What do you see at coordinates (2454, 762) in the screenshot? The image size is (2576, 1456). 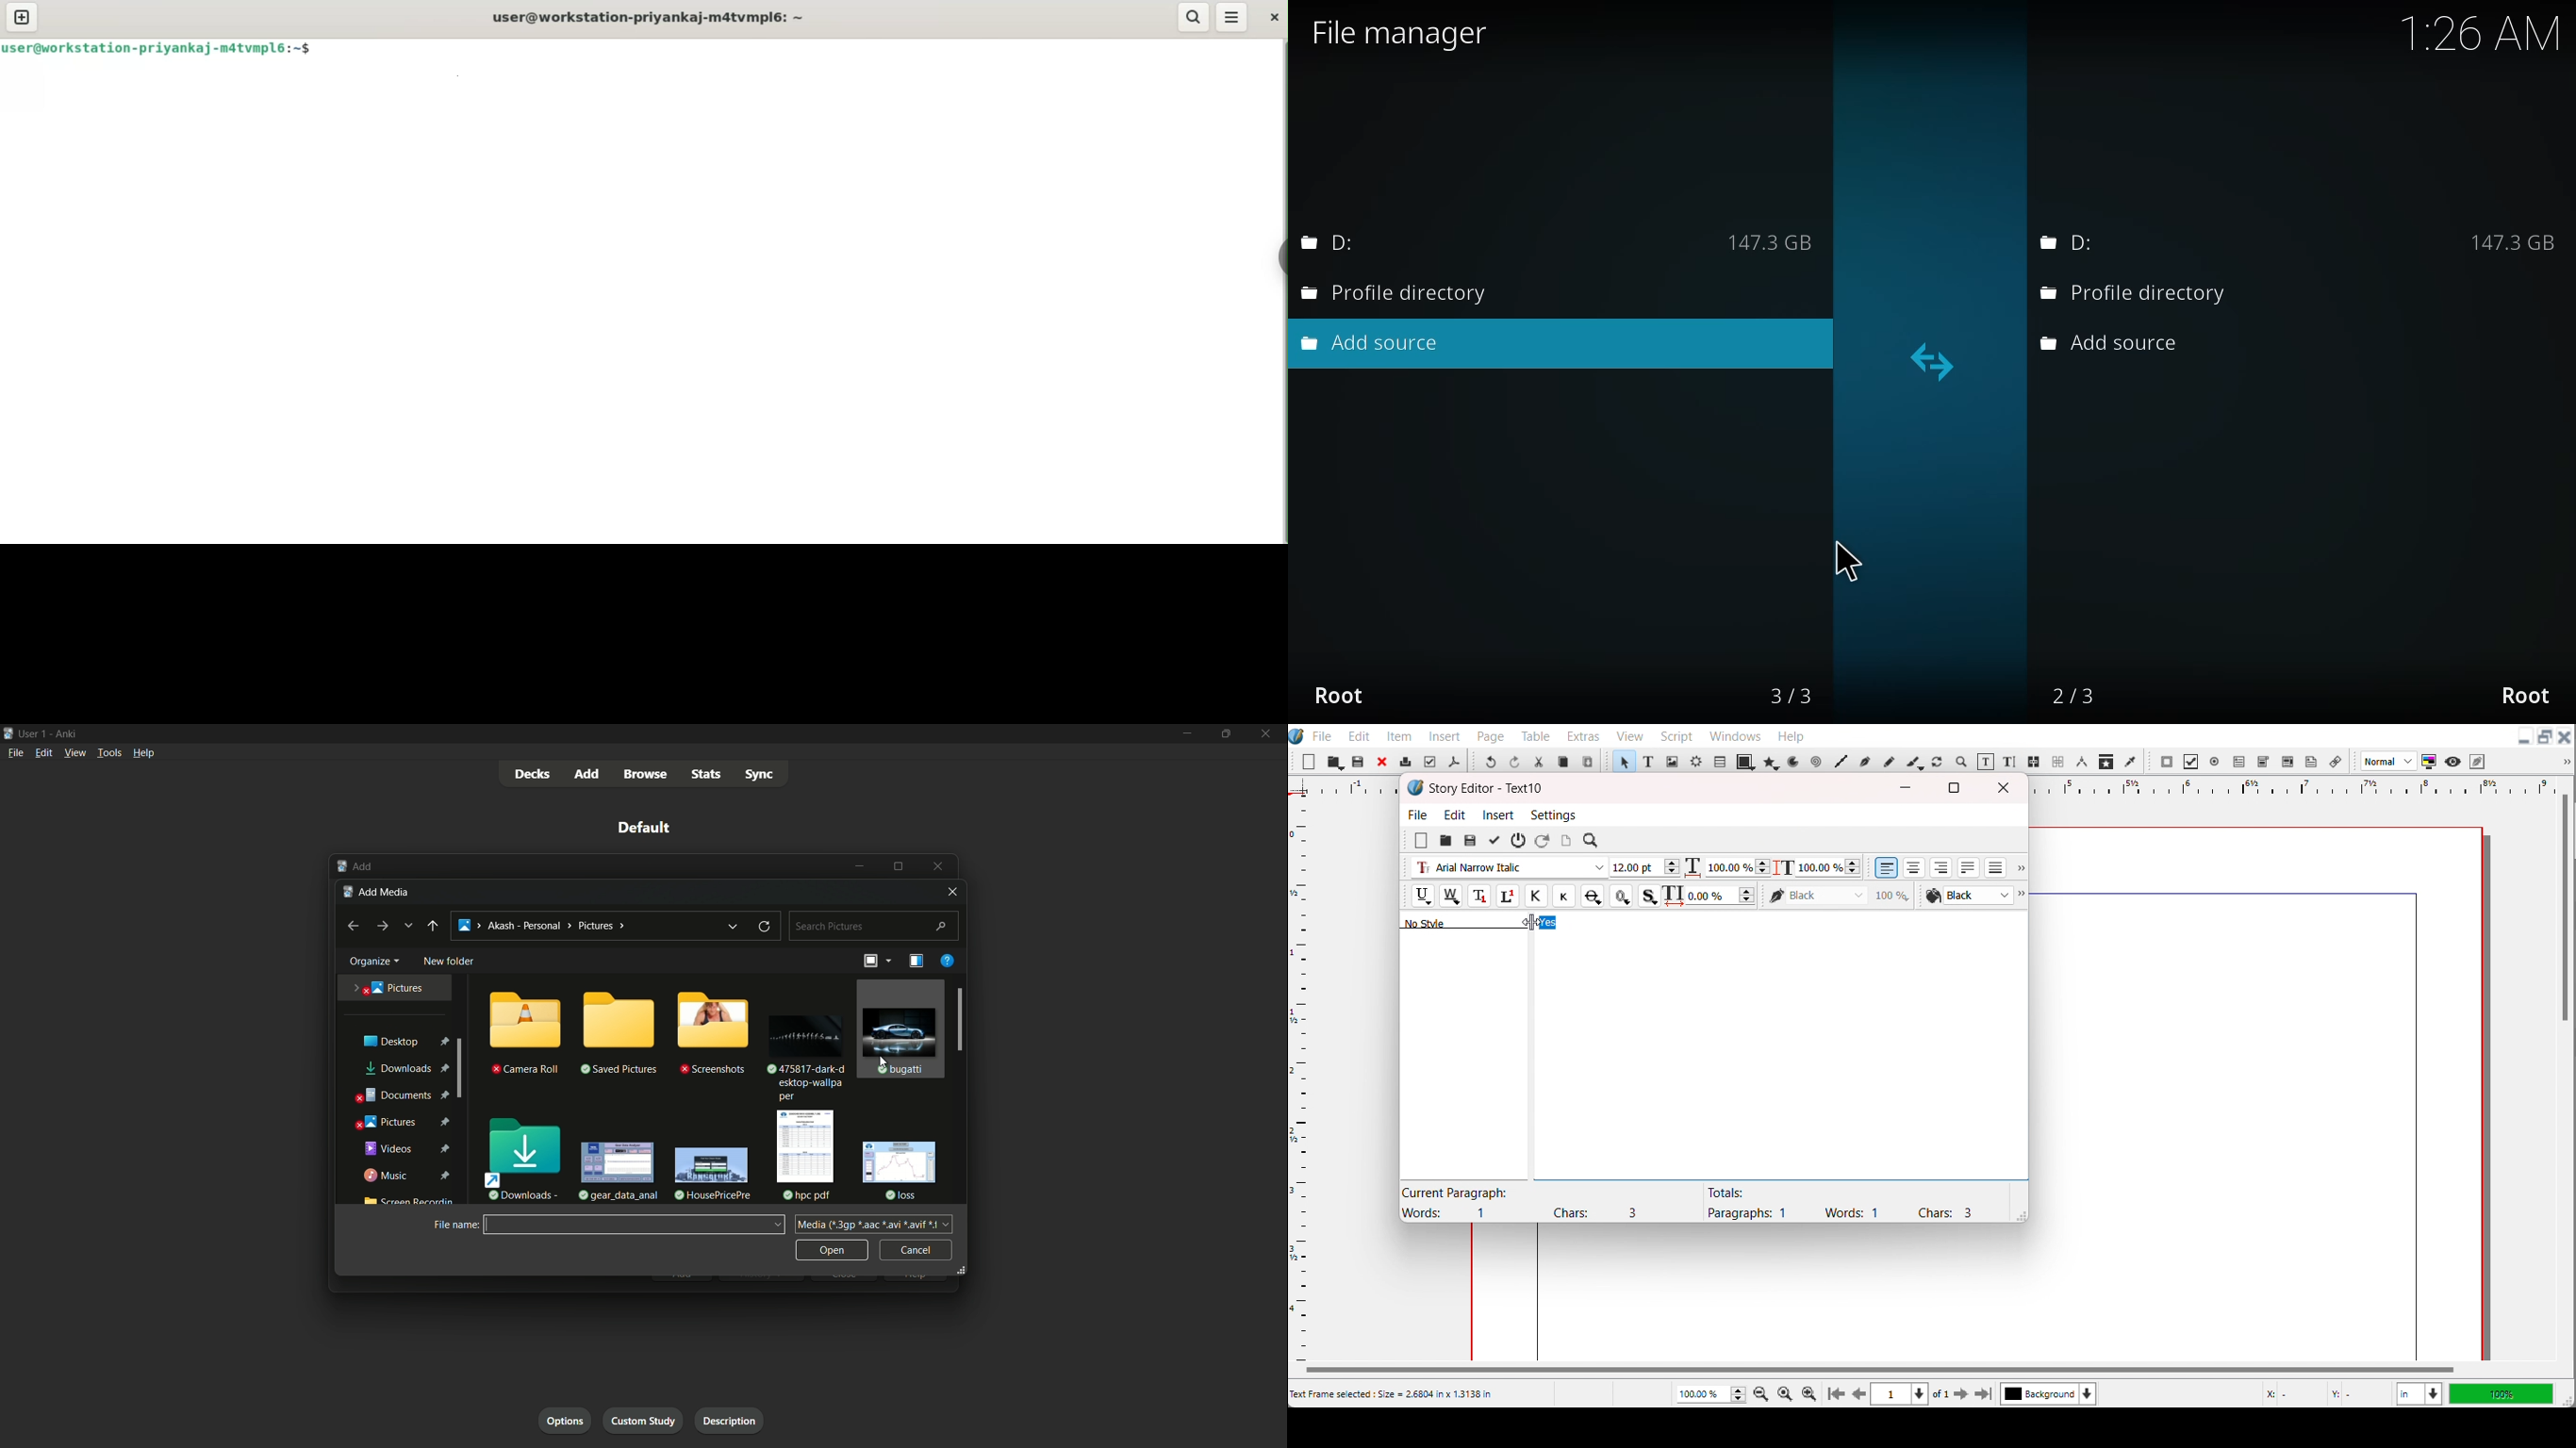 I see `Preview` at bounding box center [2454, 762].